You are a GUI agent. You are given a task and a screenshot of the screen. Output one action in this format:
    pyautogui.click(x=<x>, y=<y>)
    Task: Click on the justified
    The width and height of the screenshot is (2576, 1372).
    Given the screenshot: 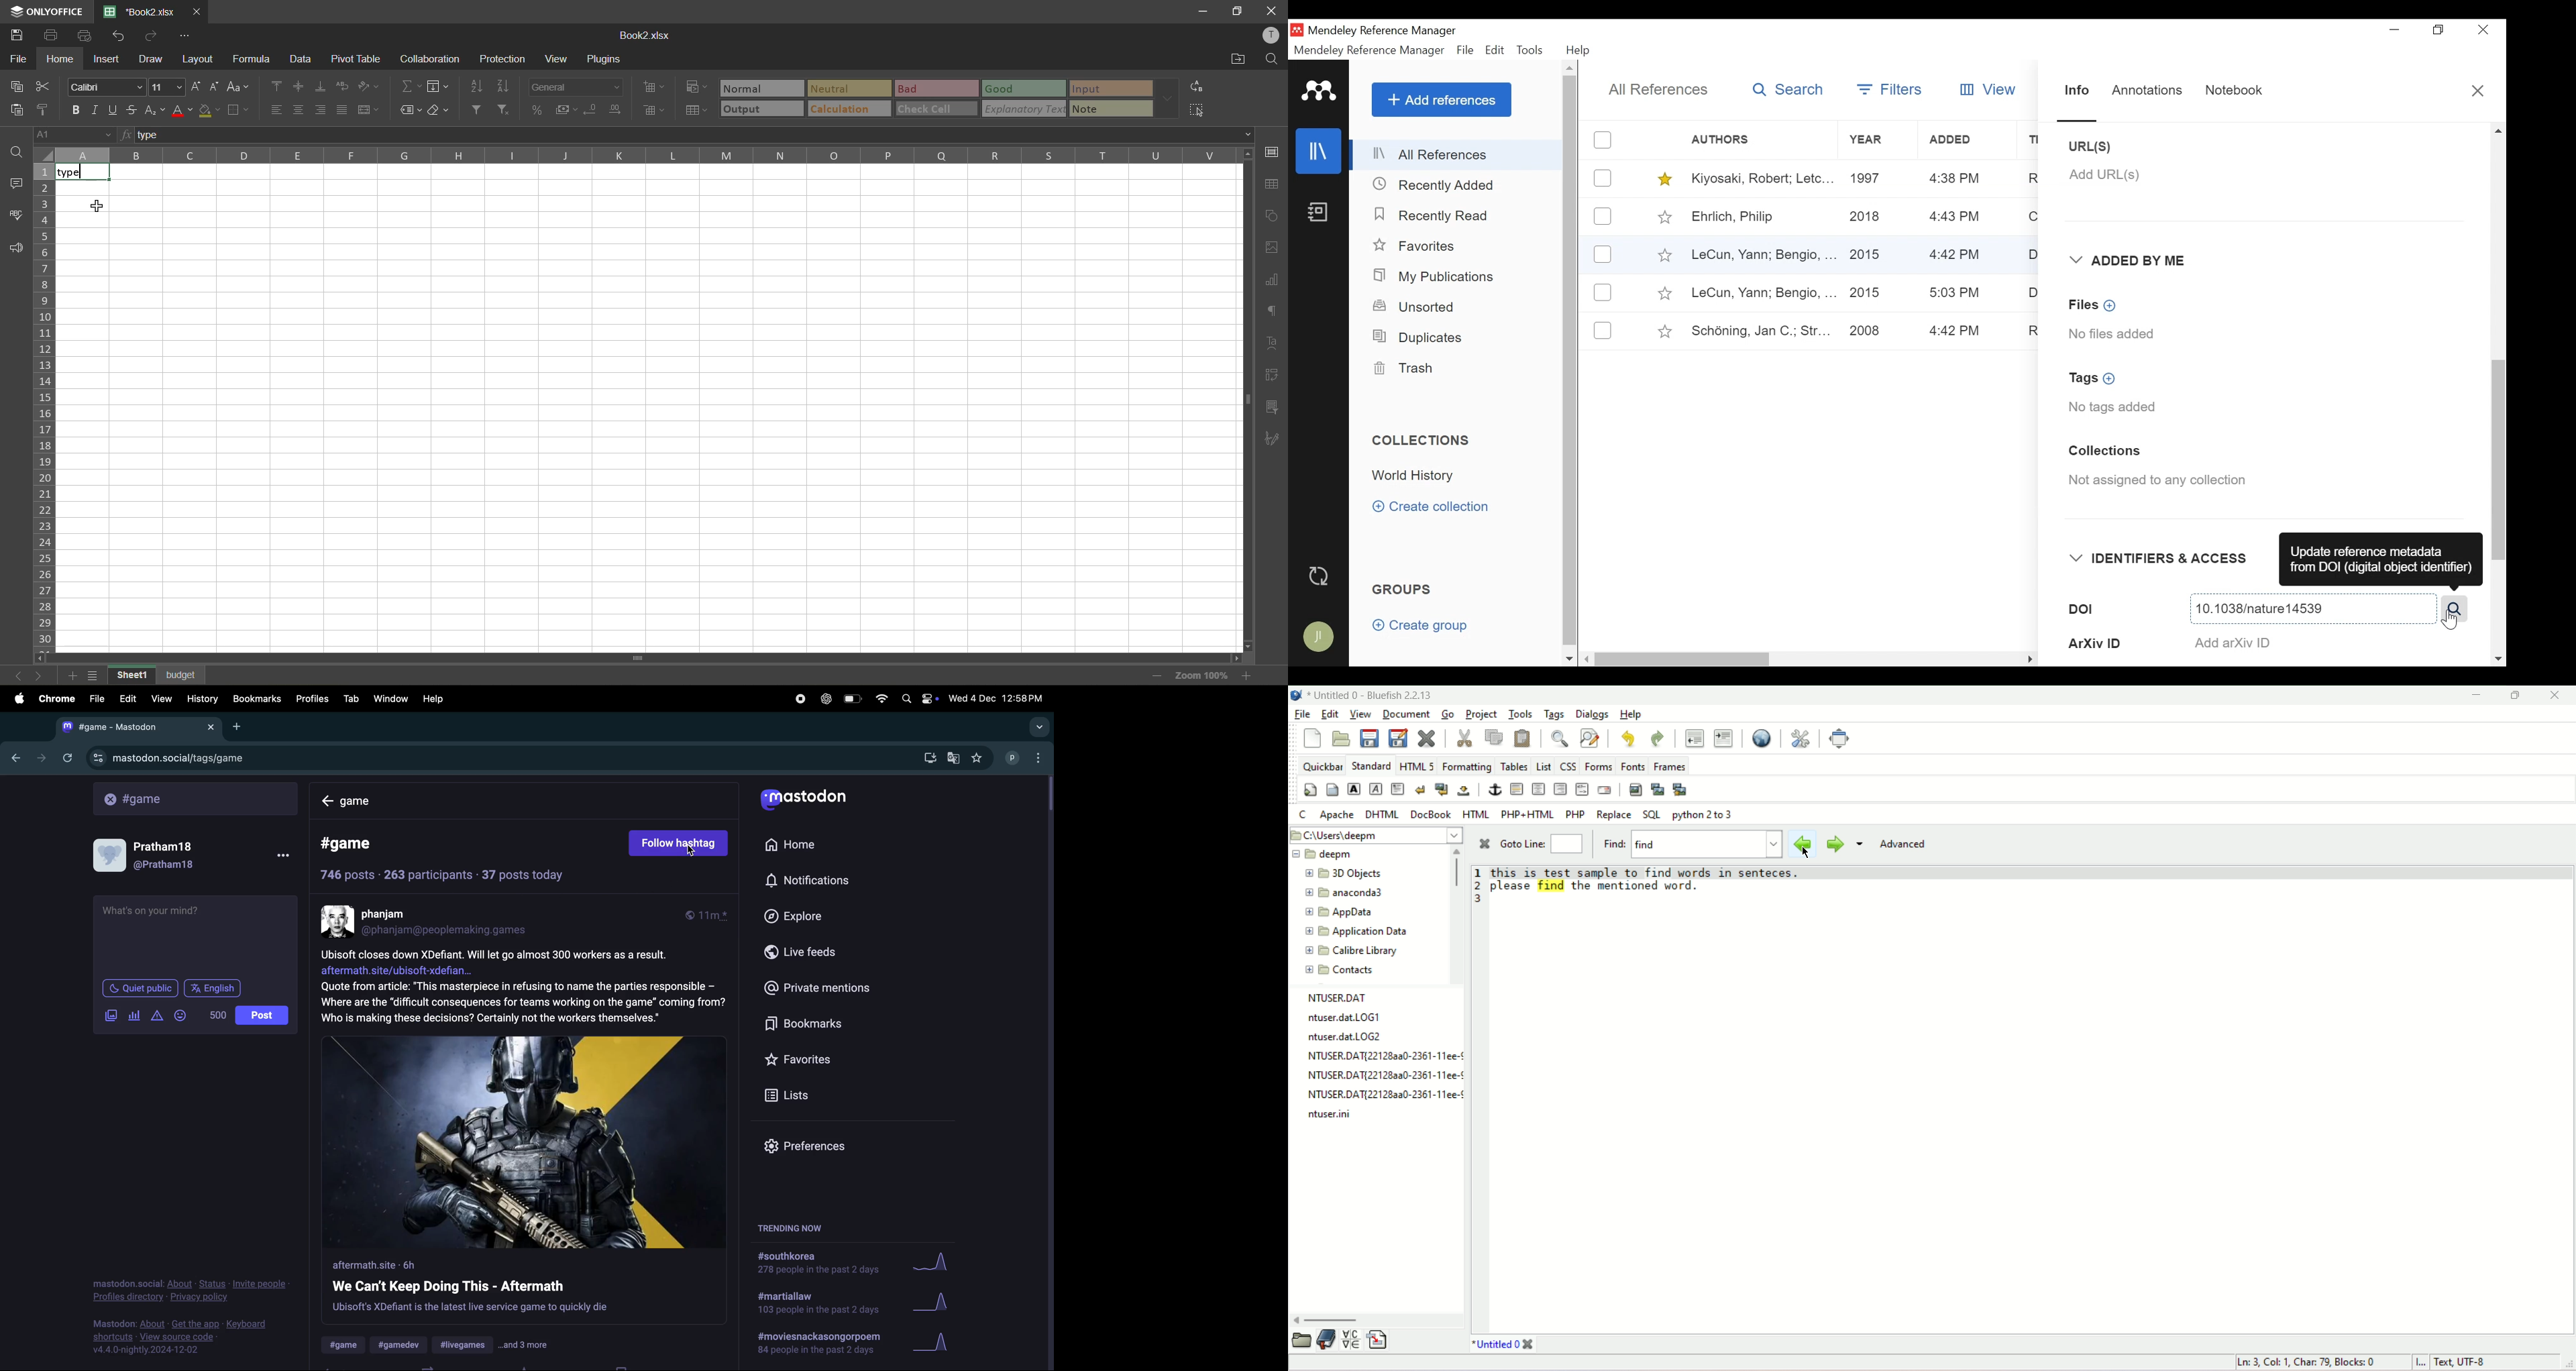 What is the action you would take?
    pyautogui.click(x=342, y=108)
    